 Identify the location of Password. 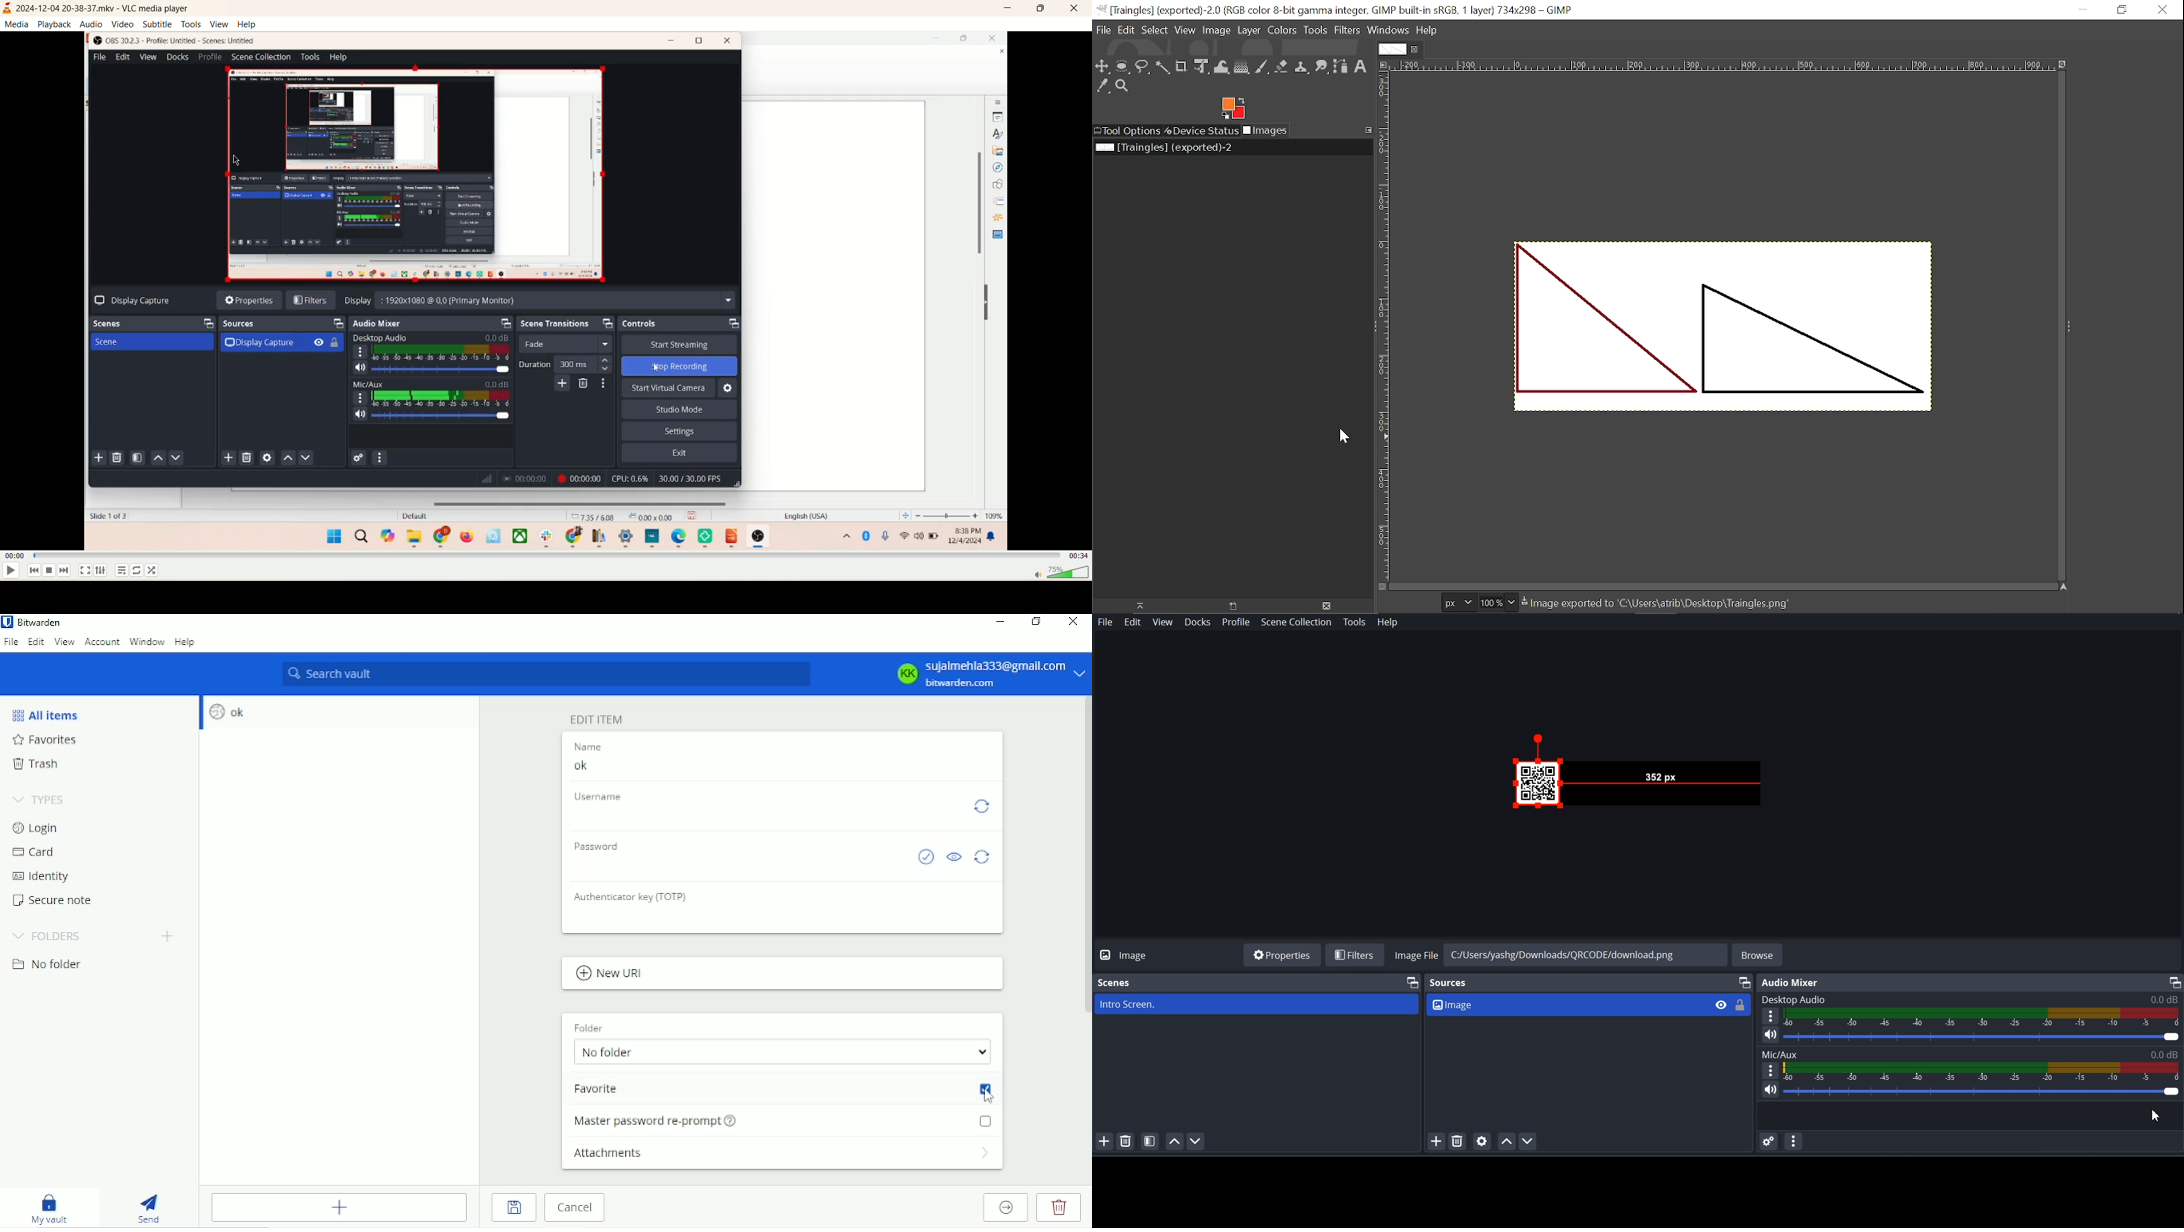
(599, 846).